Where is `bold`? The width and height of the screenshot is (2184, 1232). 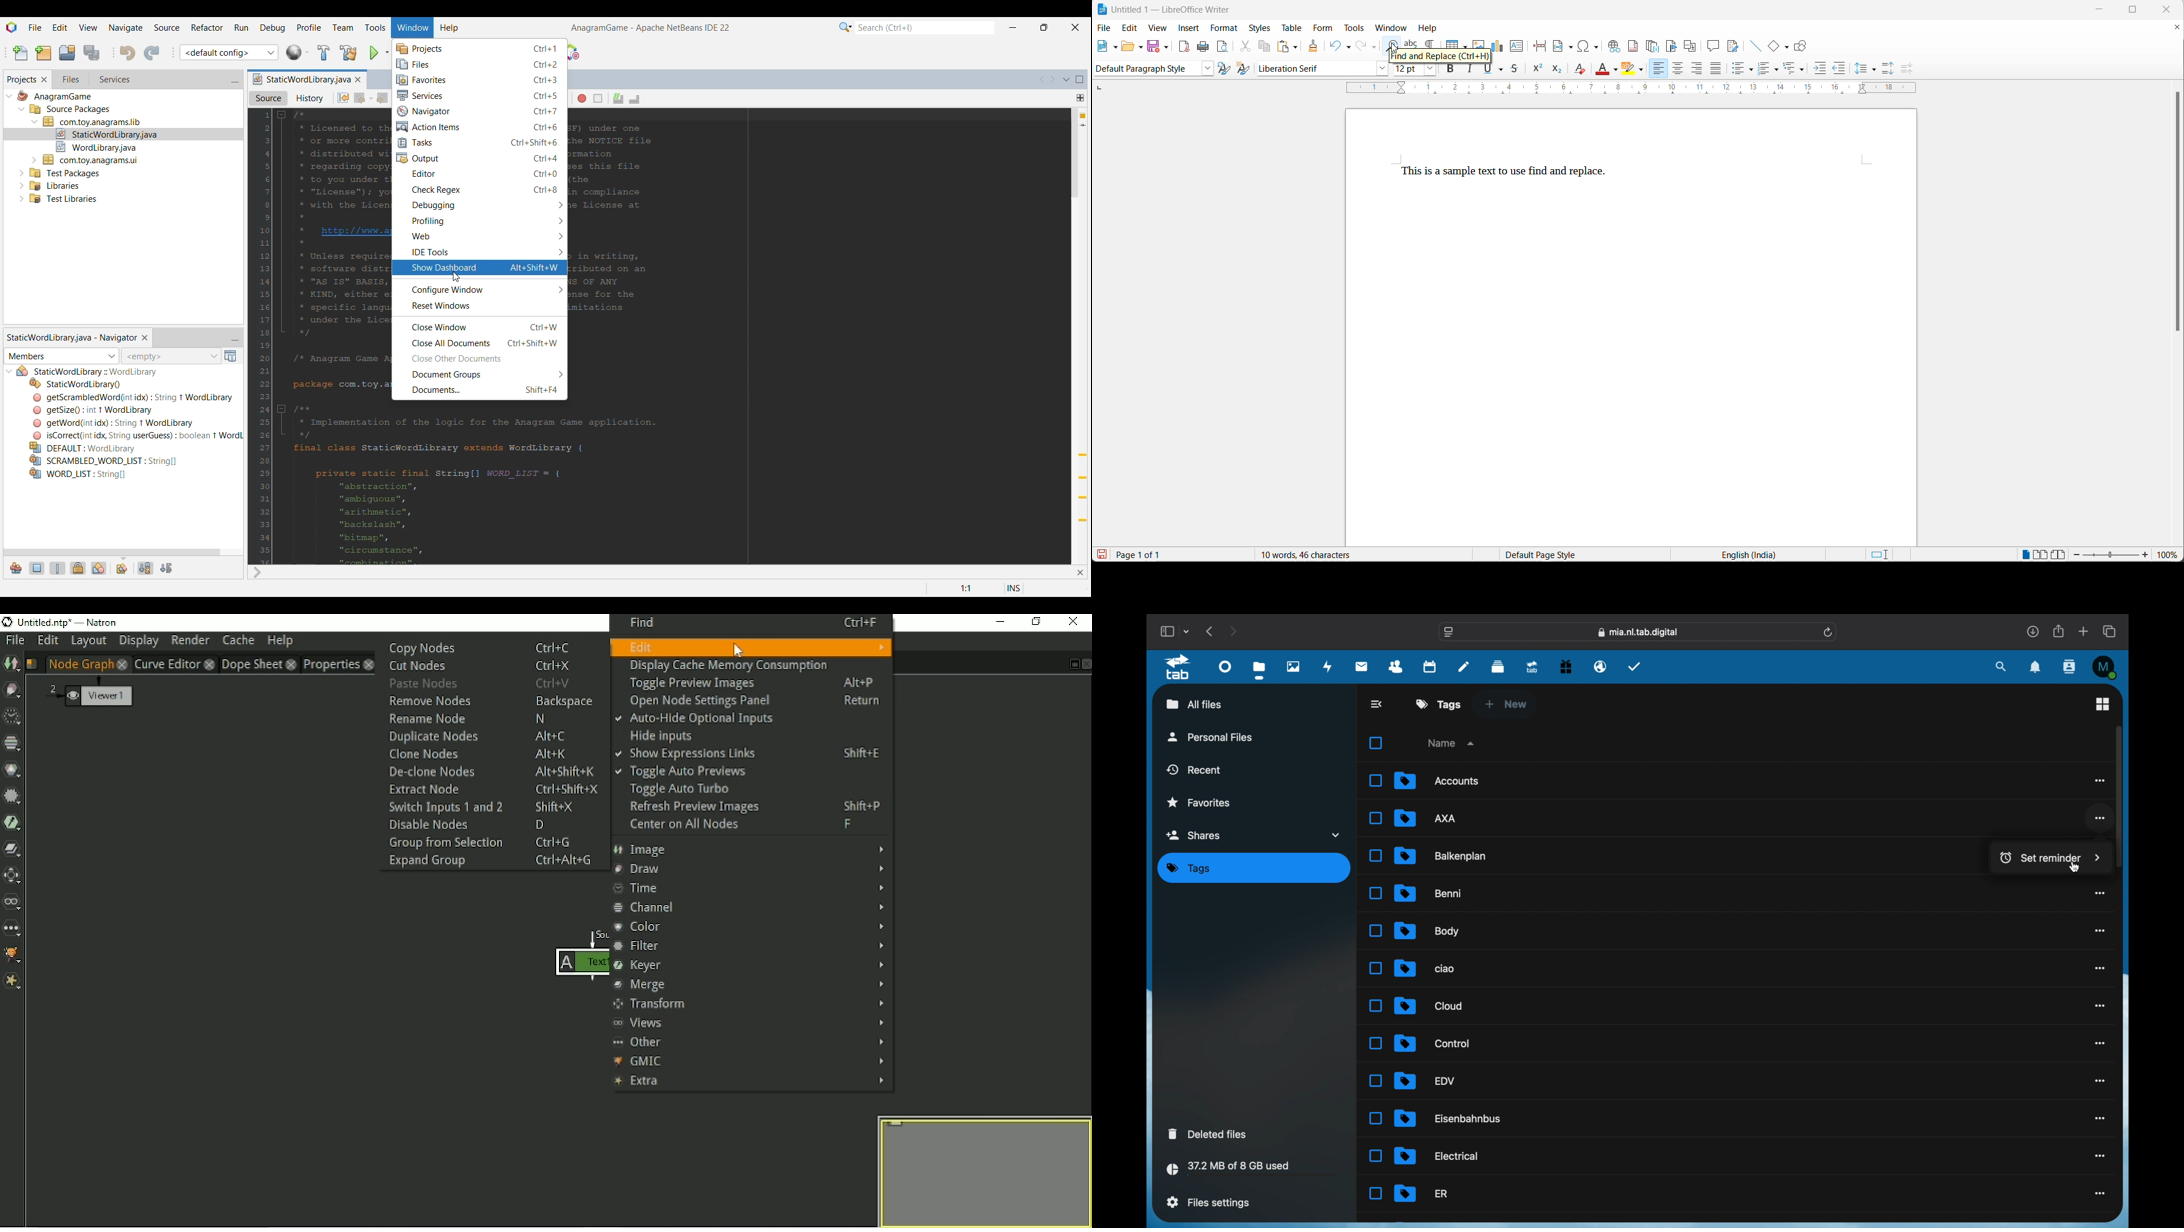
bold is located at coordinates (1451, 71).